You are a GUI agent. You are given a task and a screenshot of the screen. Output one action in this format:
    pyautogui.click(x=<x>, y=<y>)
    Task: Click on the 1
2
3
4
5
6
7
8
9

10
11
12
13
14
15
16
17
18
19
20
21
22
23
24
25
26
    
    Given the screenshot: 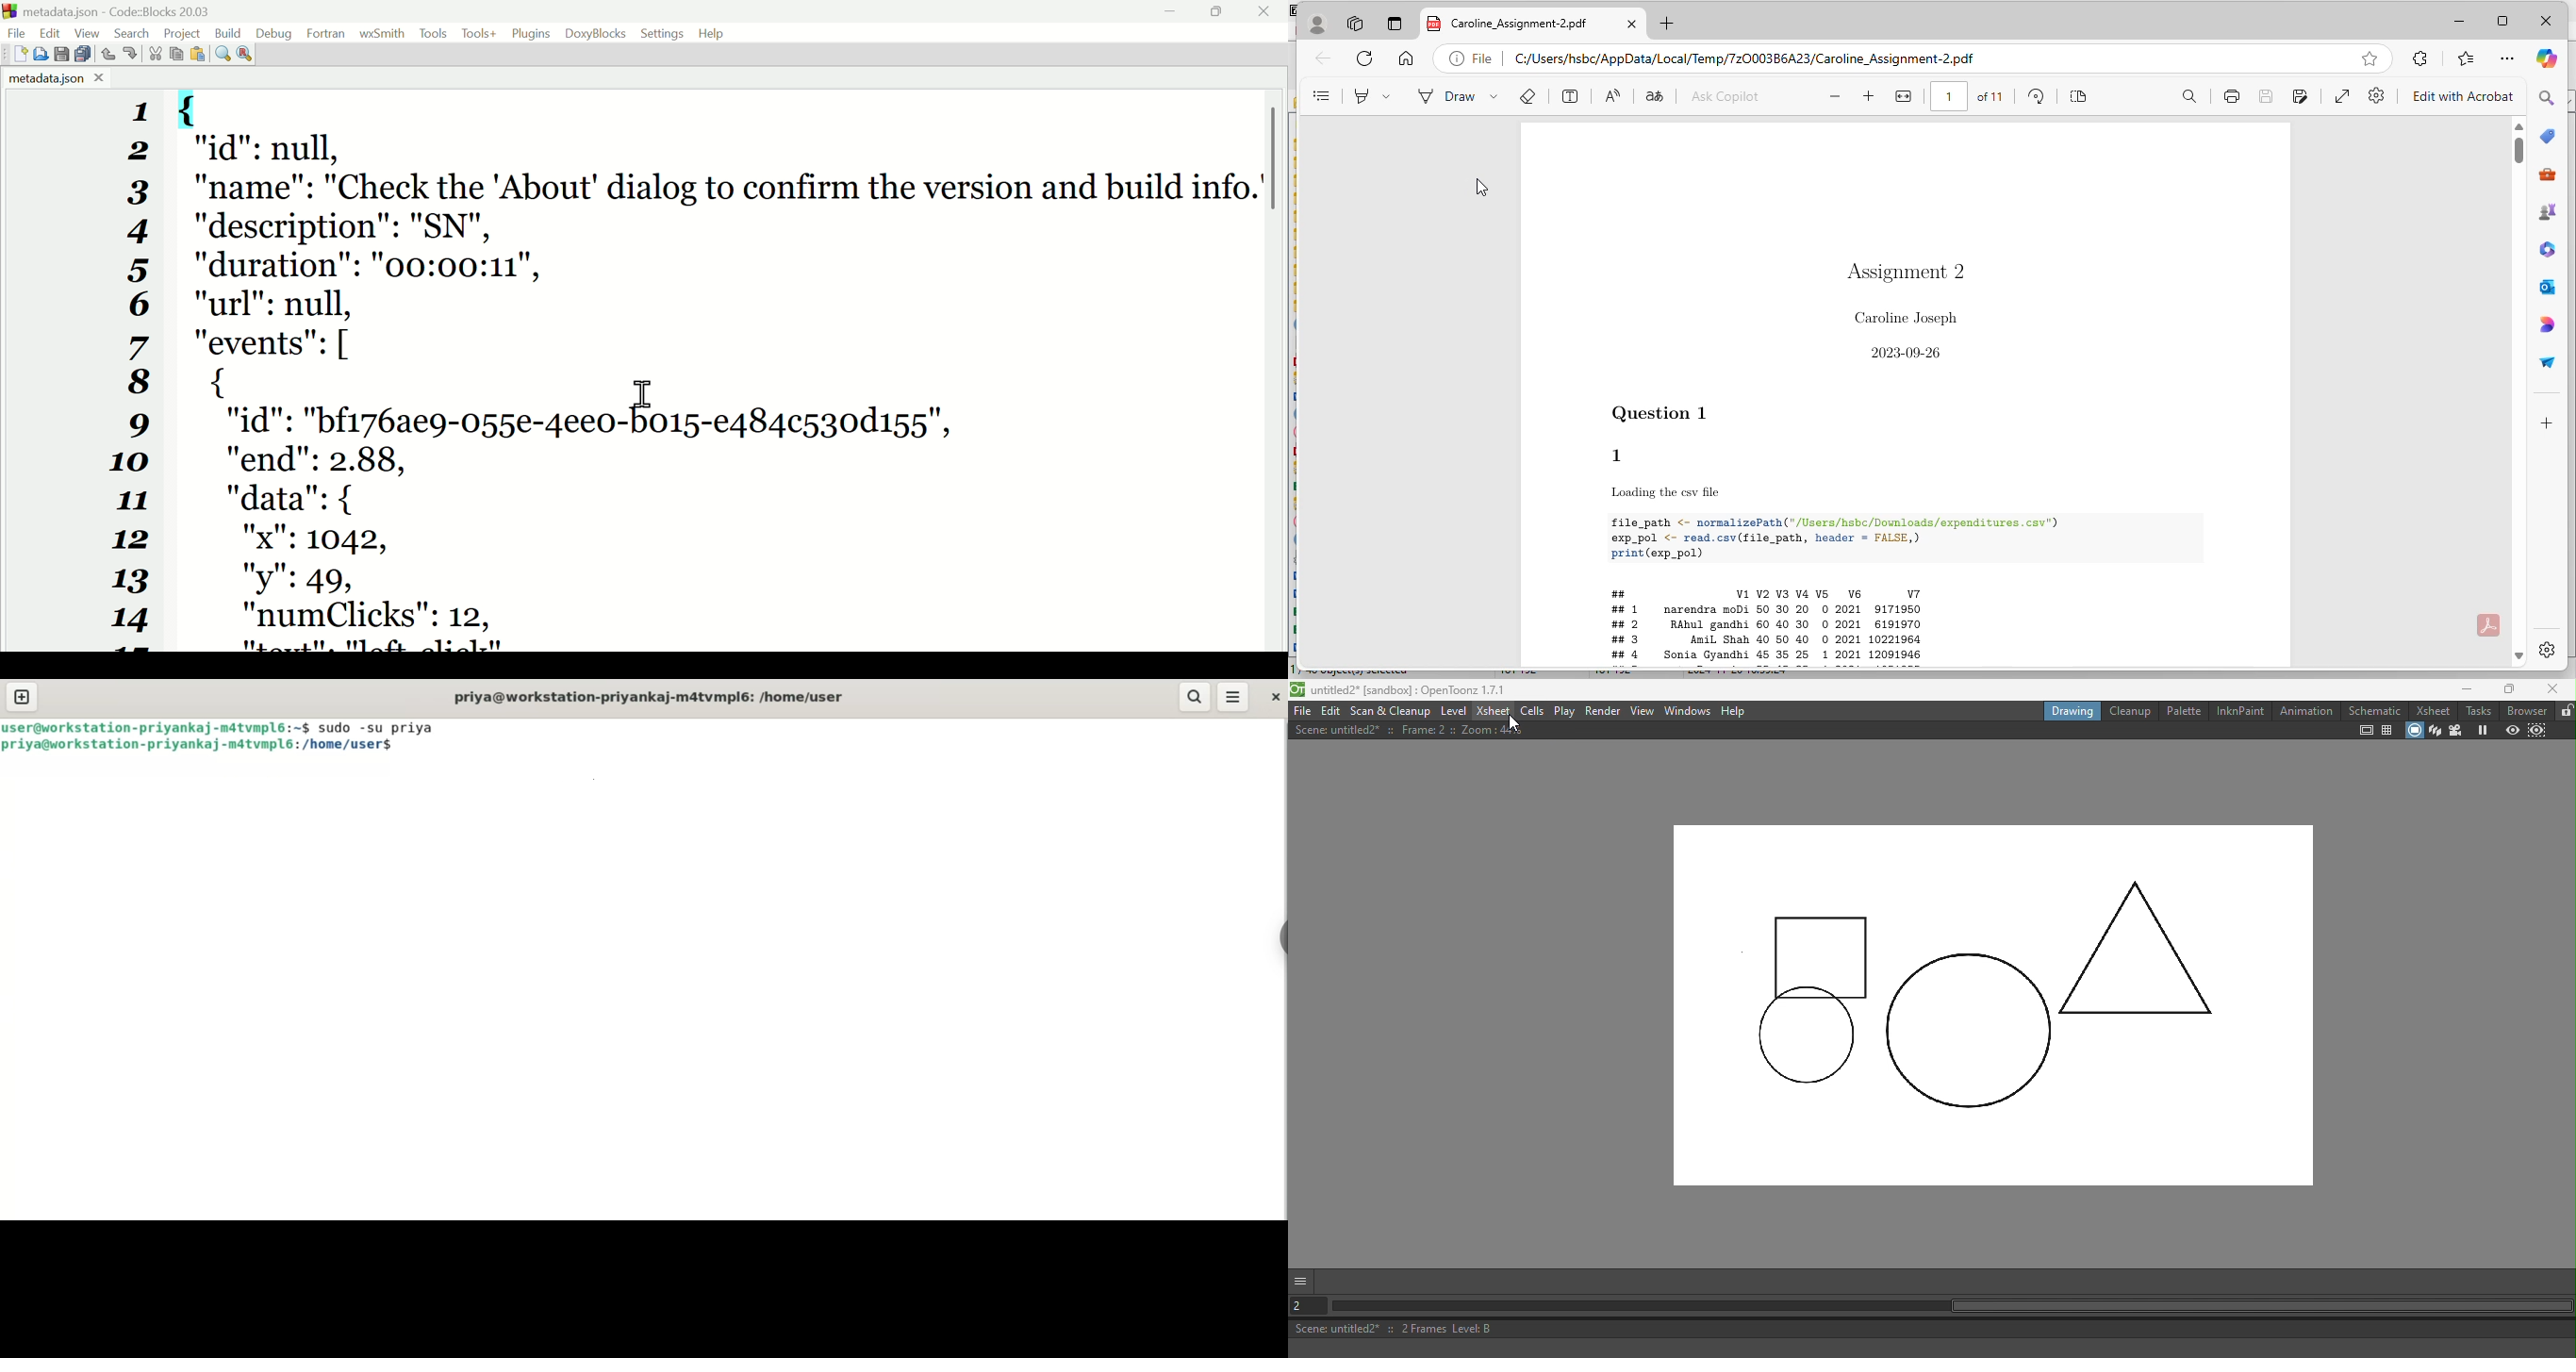 What is the action you would take?
    pyautogui.click(x=135, y=371)
    